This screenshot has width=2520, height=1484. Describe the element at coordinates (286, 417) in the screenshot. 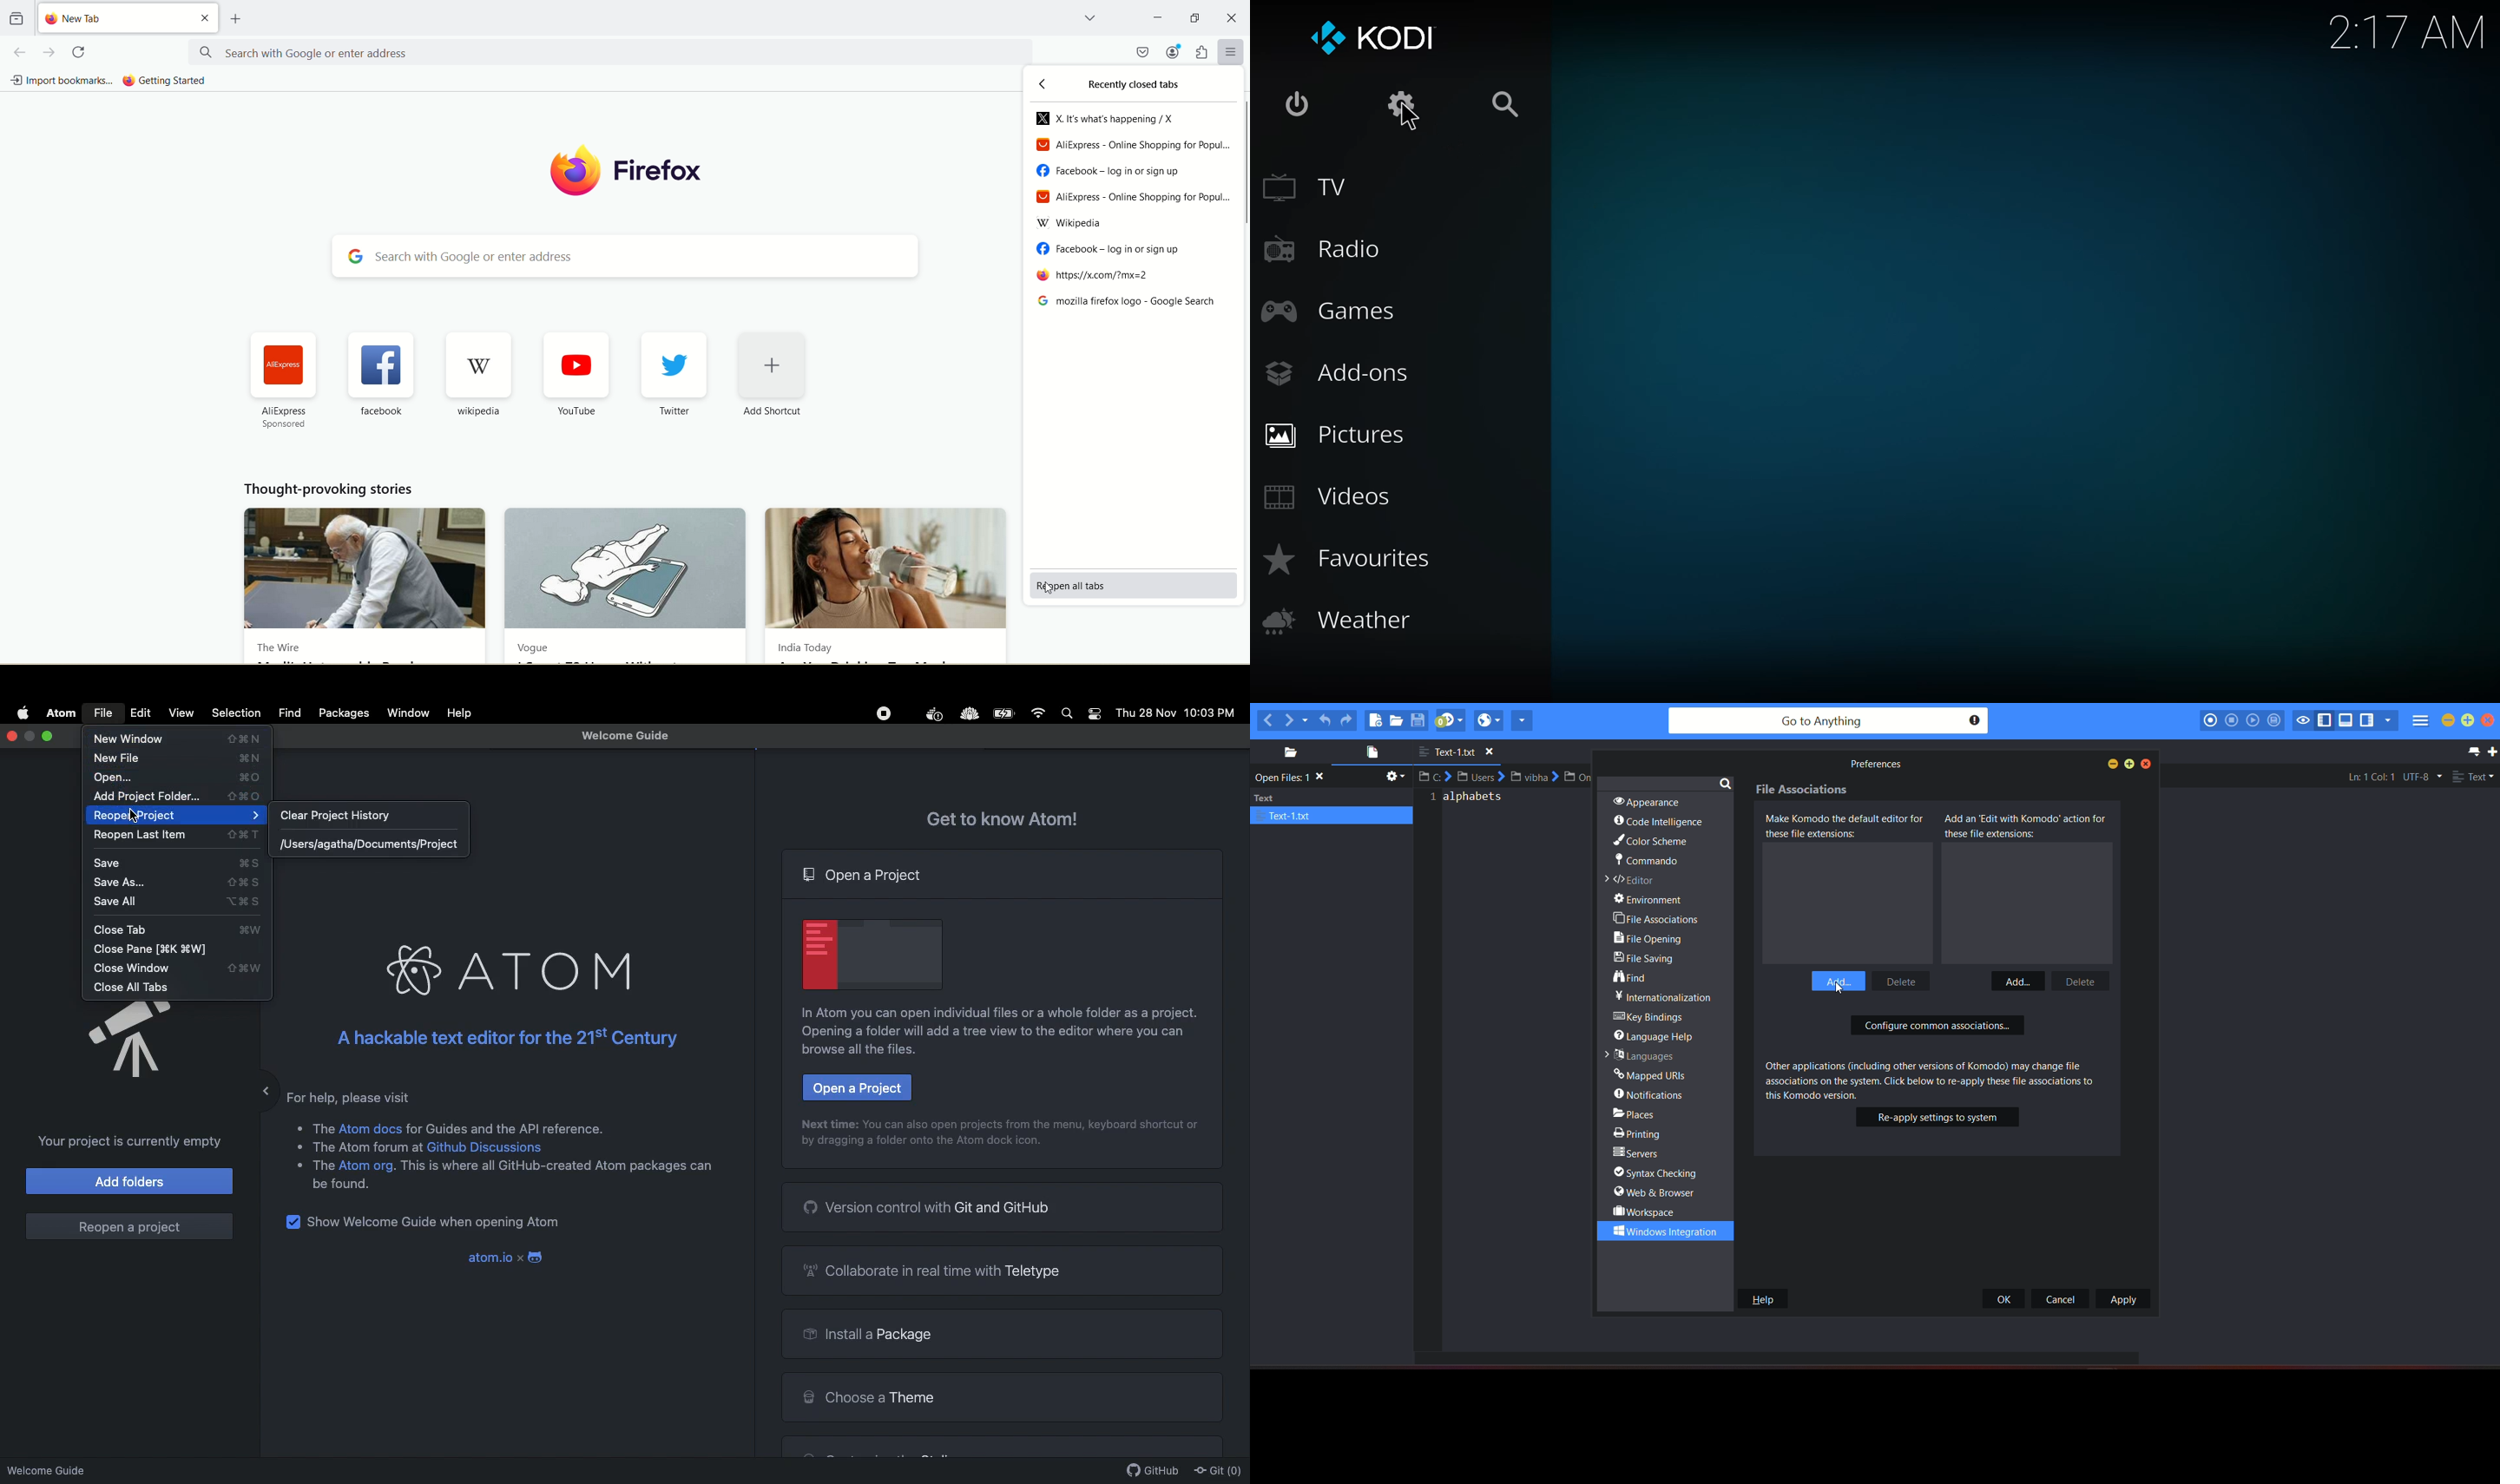

I see `AliExpress sponsored` at that location.